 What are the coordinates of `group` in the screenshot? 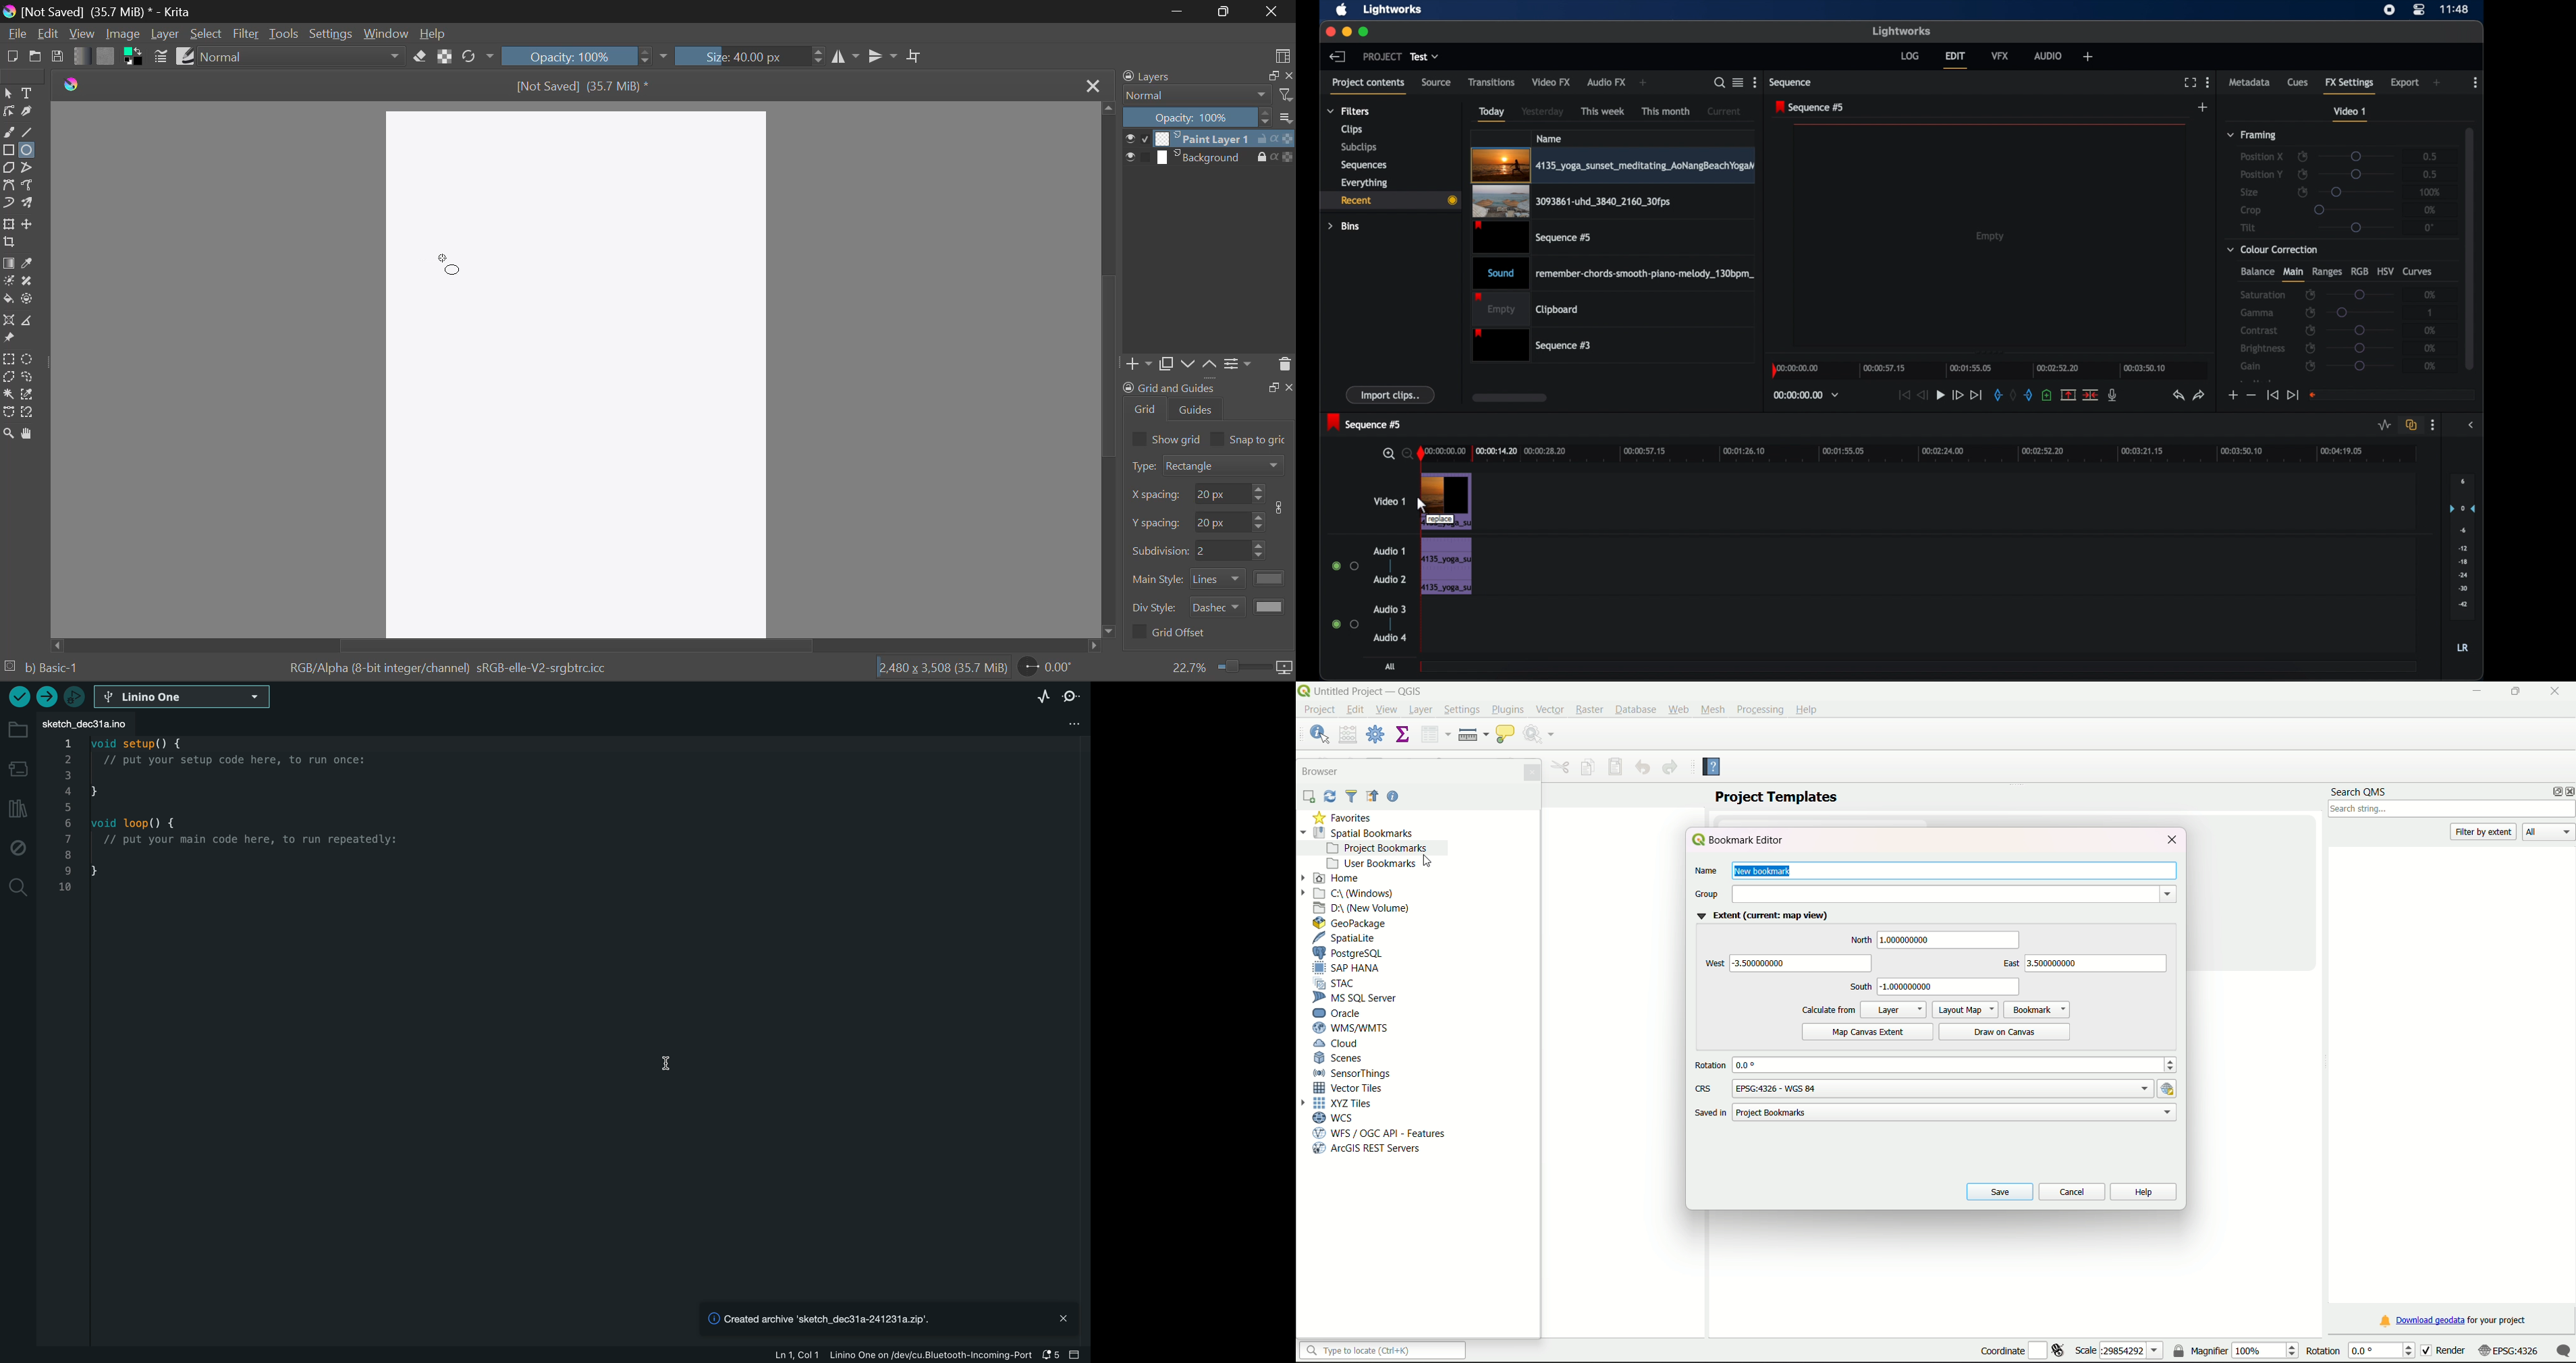 It's located at (1859, 895).